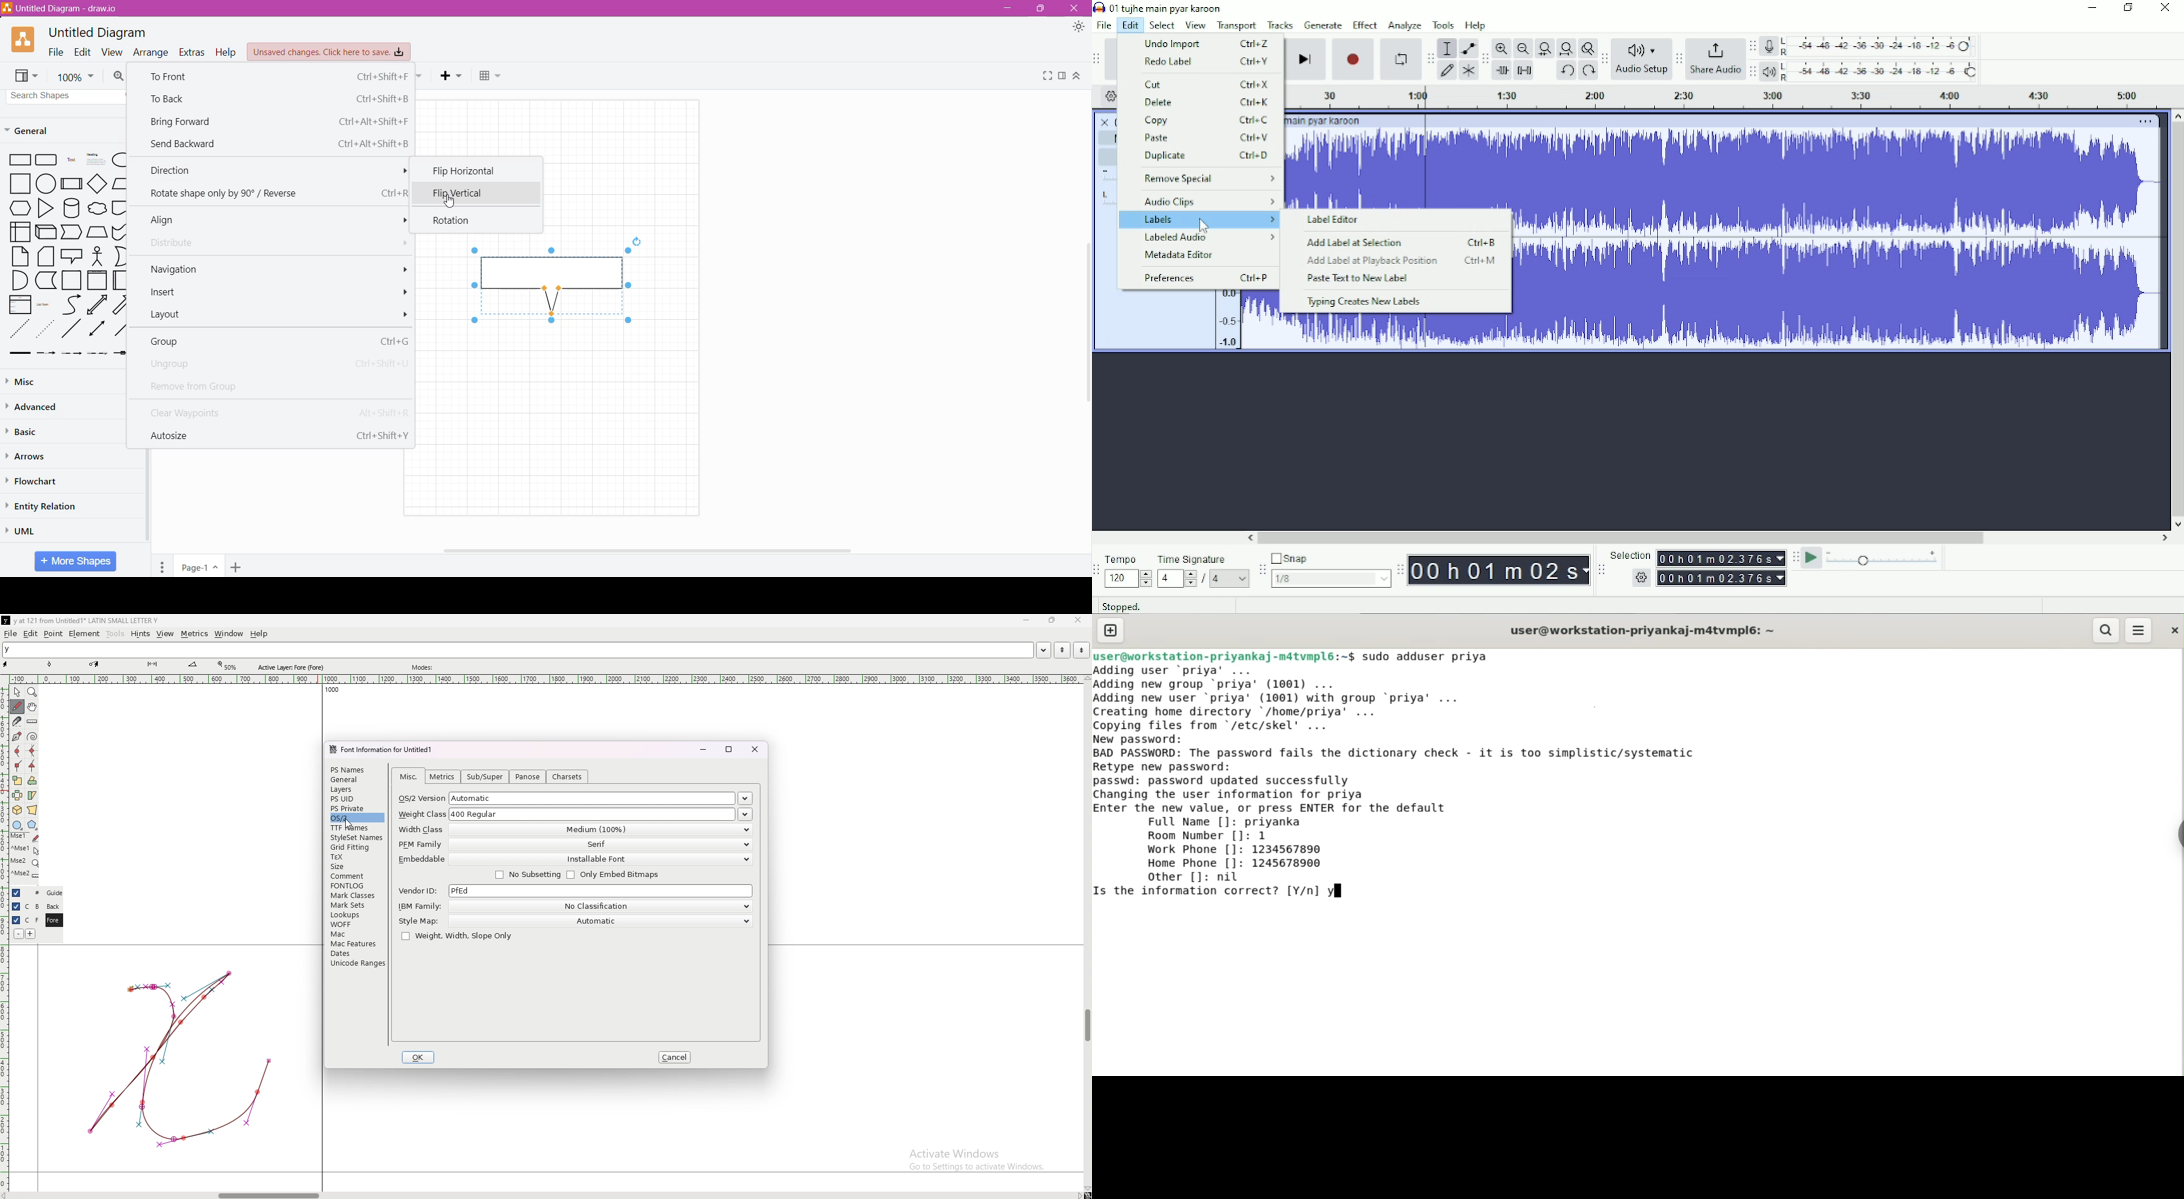 The height and width of the screenshot is (1204, 2184). What do you see at coordinates (20, 232) in the screenshot?
I see `user interface` at bounding box center [20, 232].